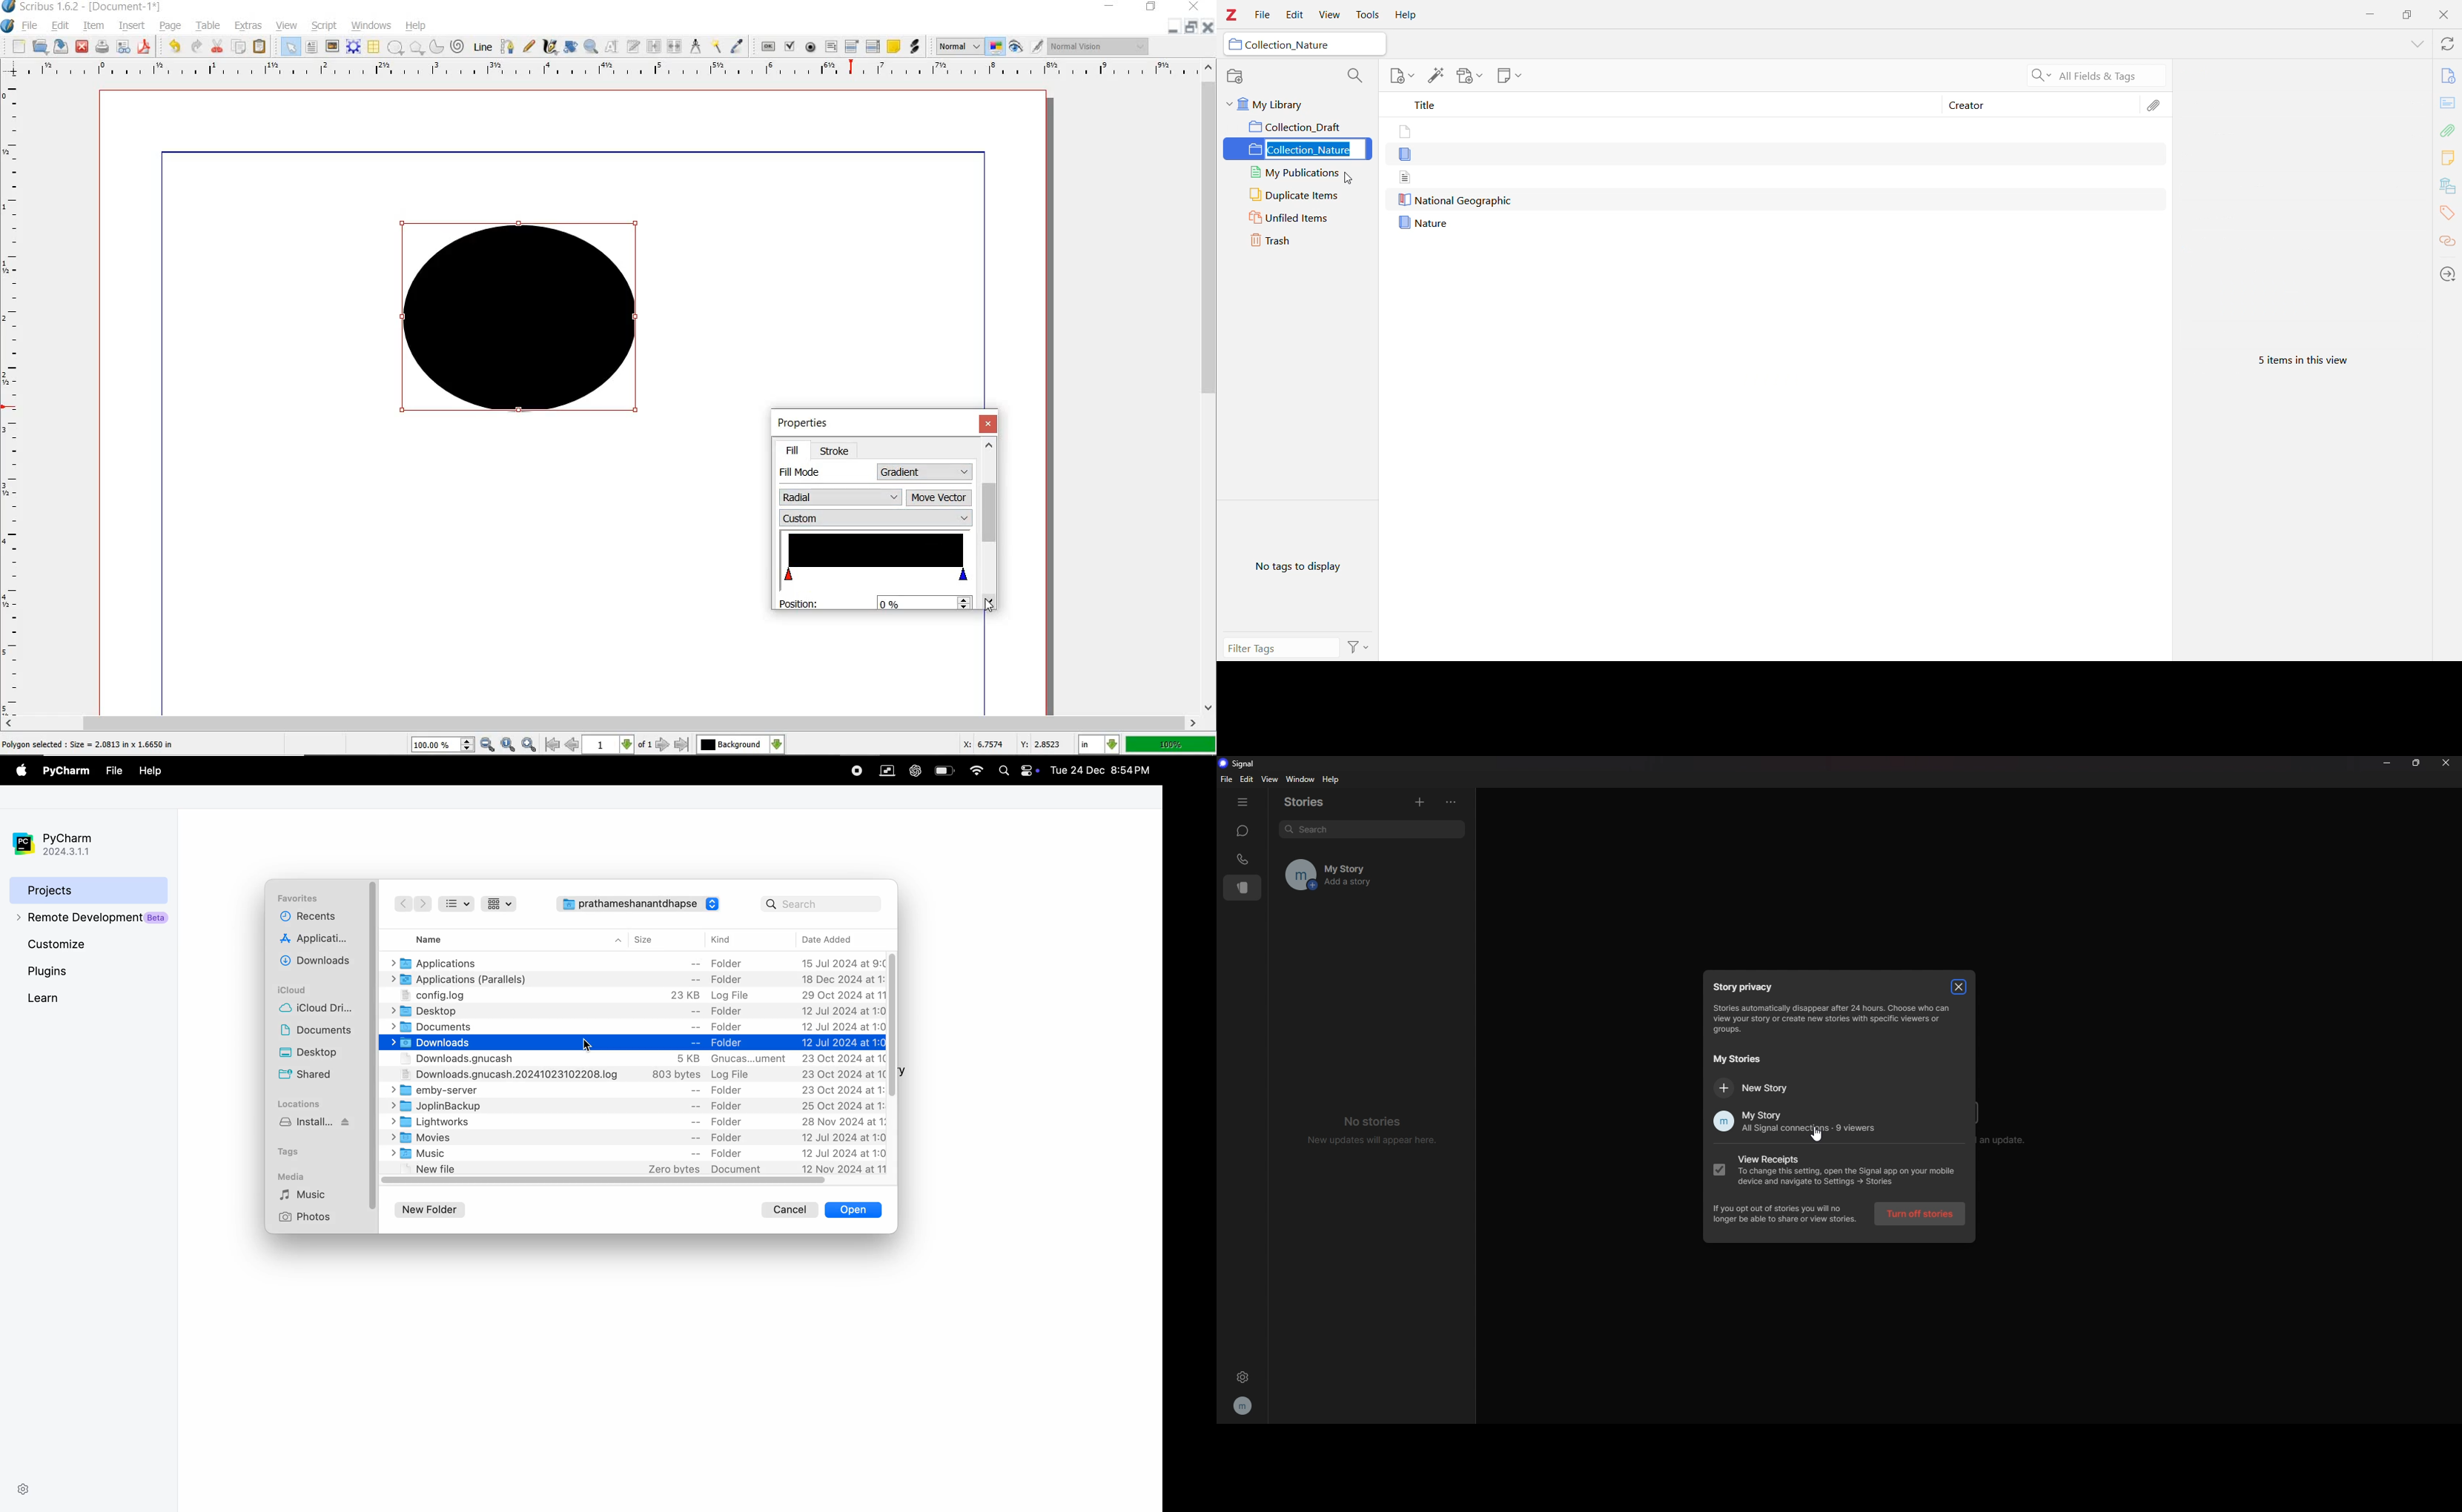  I want to click on RULER, so click(12, 401).